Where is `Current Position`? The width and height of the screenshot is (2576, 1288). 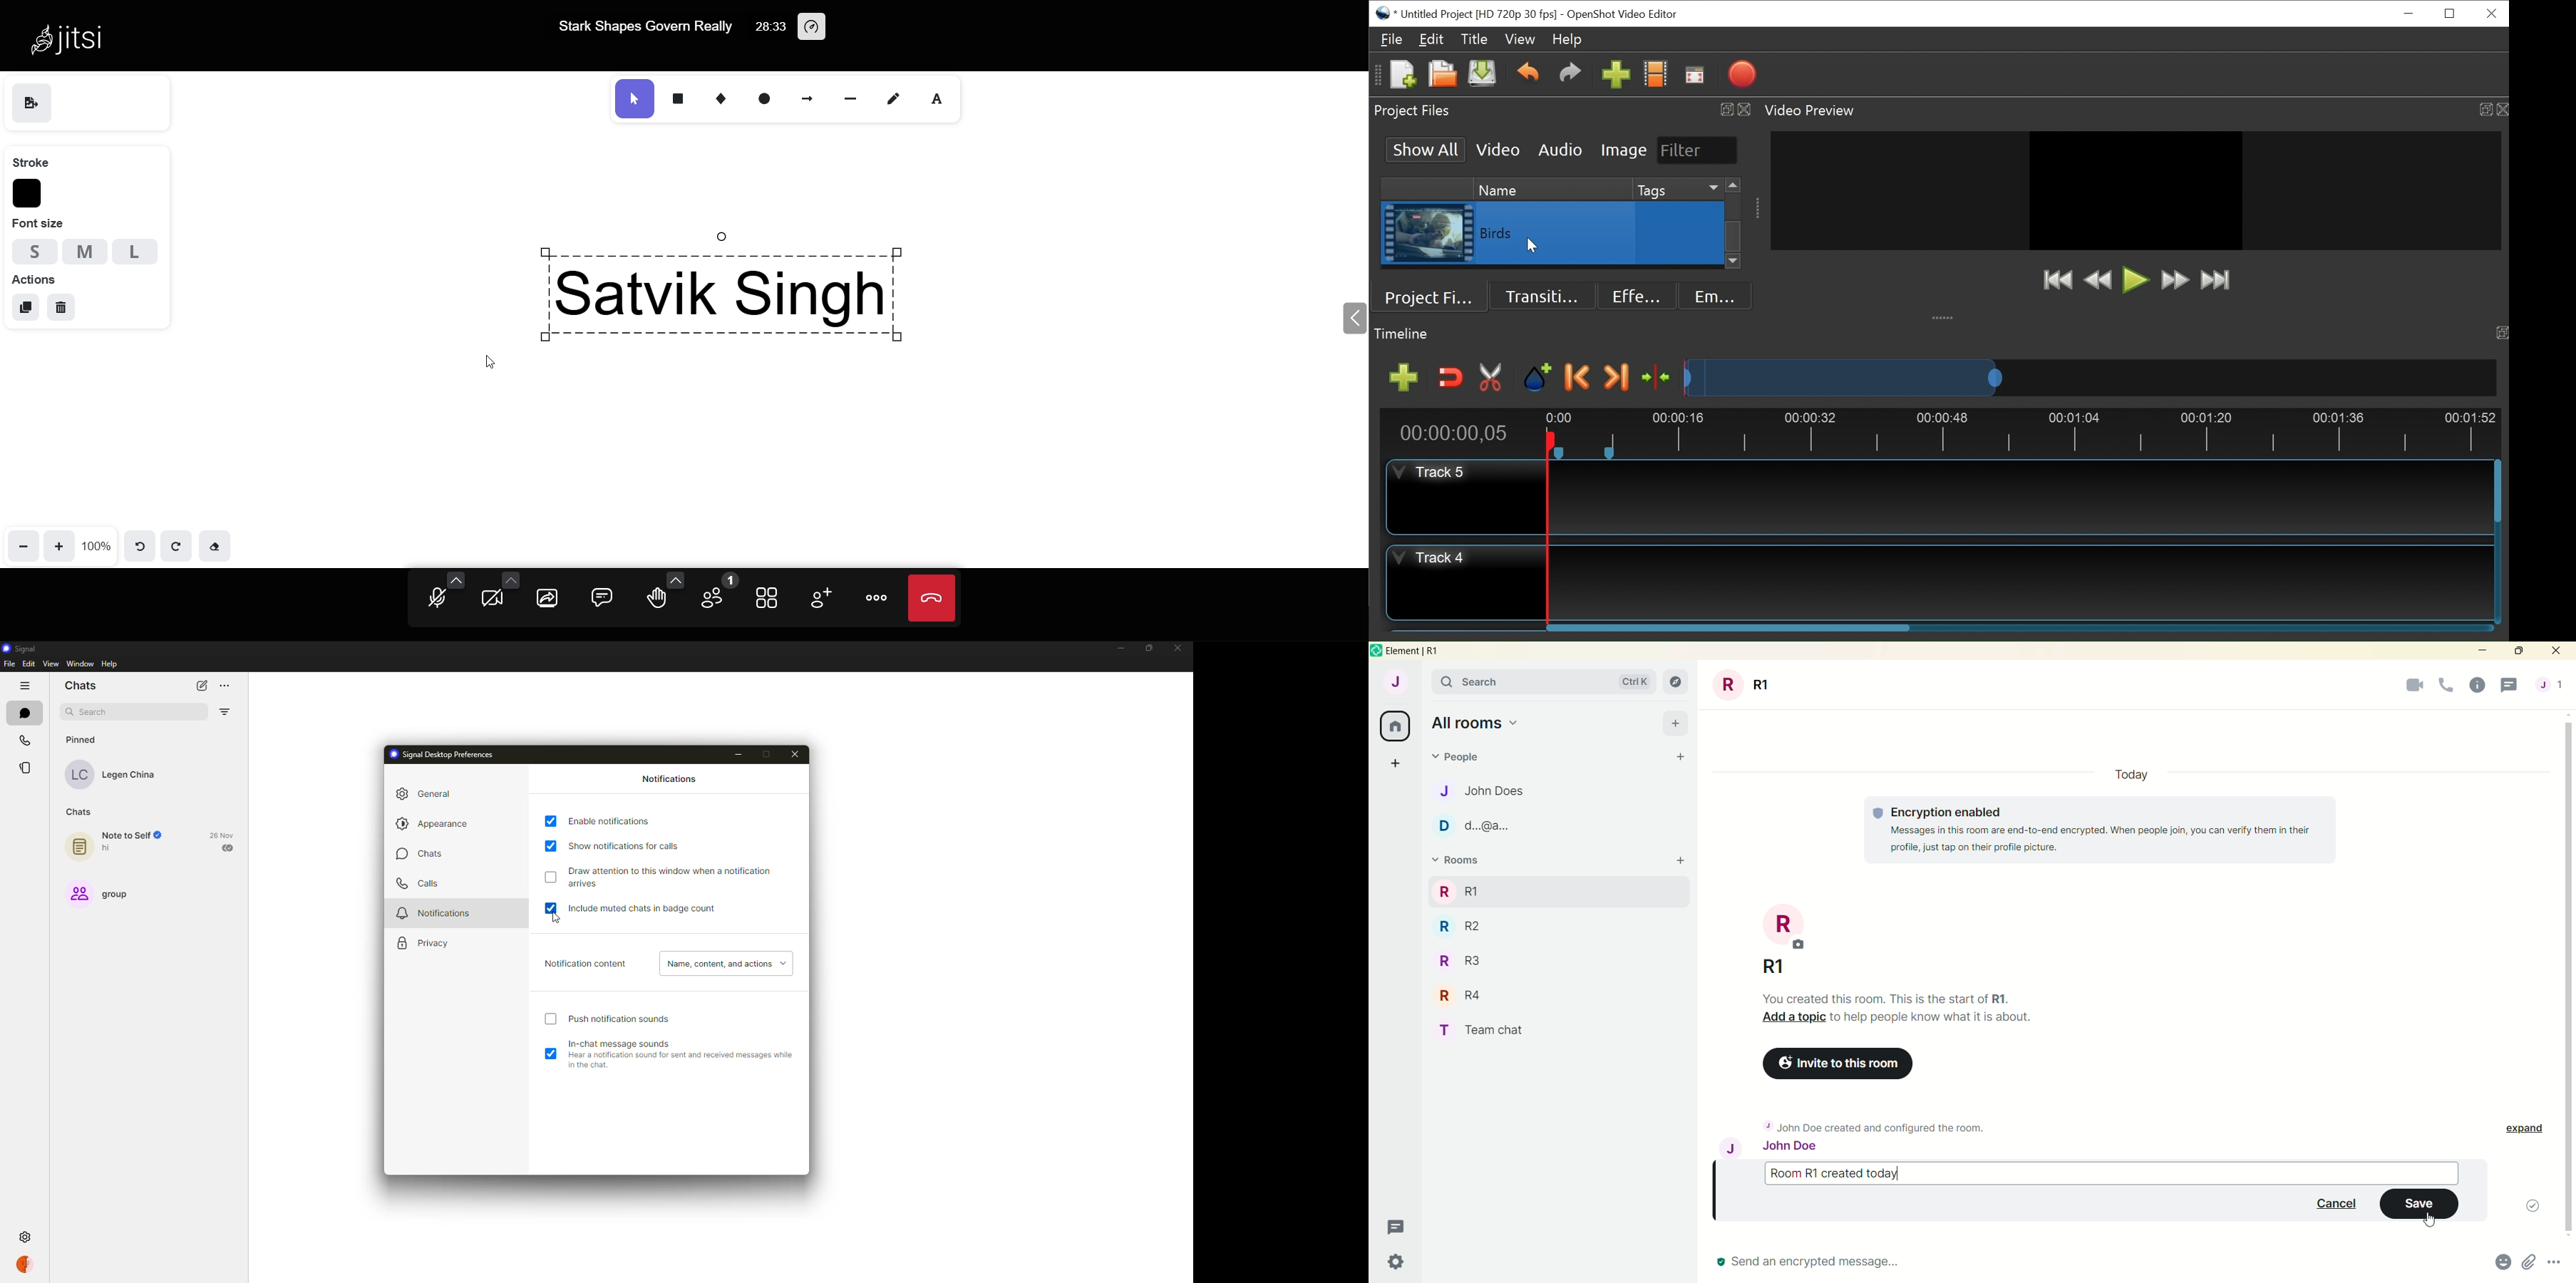 Current Position is located at coordinates (1453, 435).